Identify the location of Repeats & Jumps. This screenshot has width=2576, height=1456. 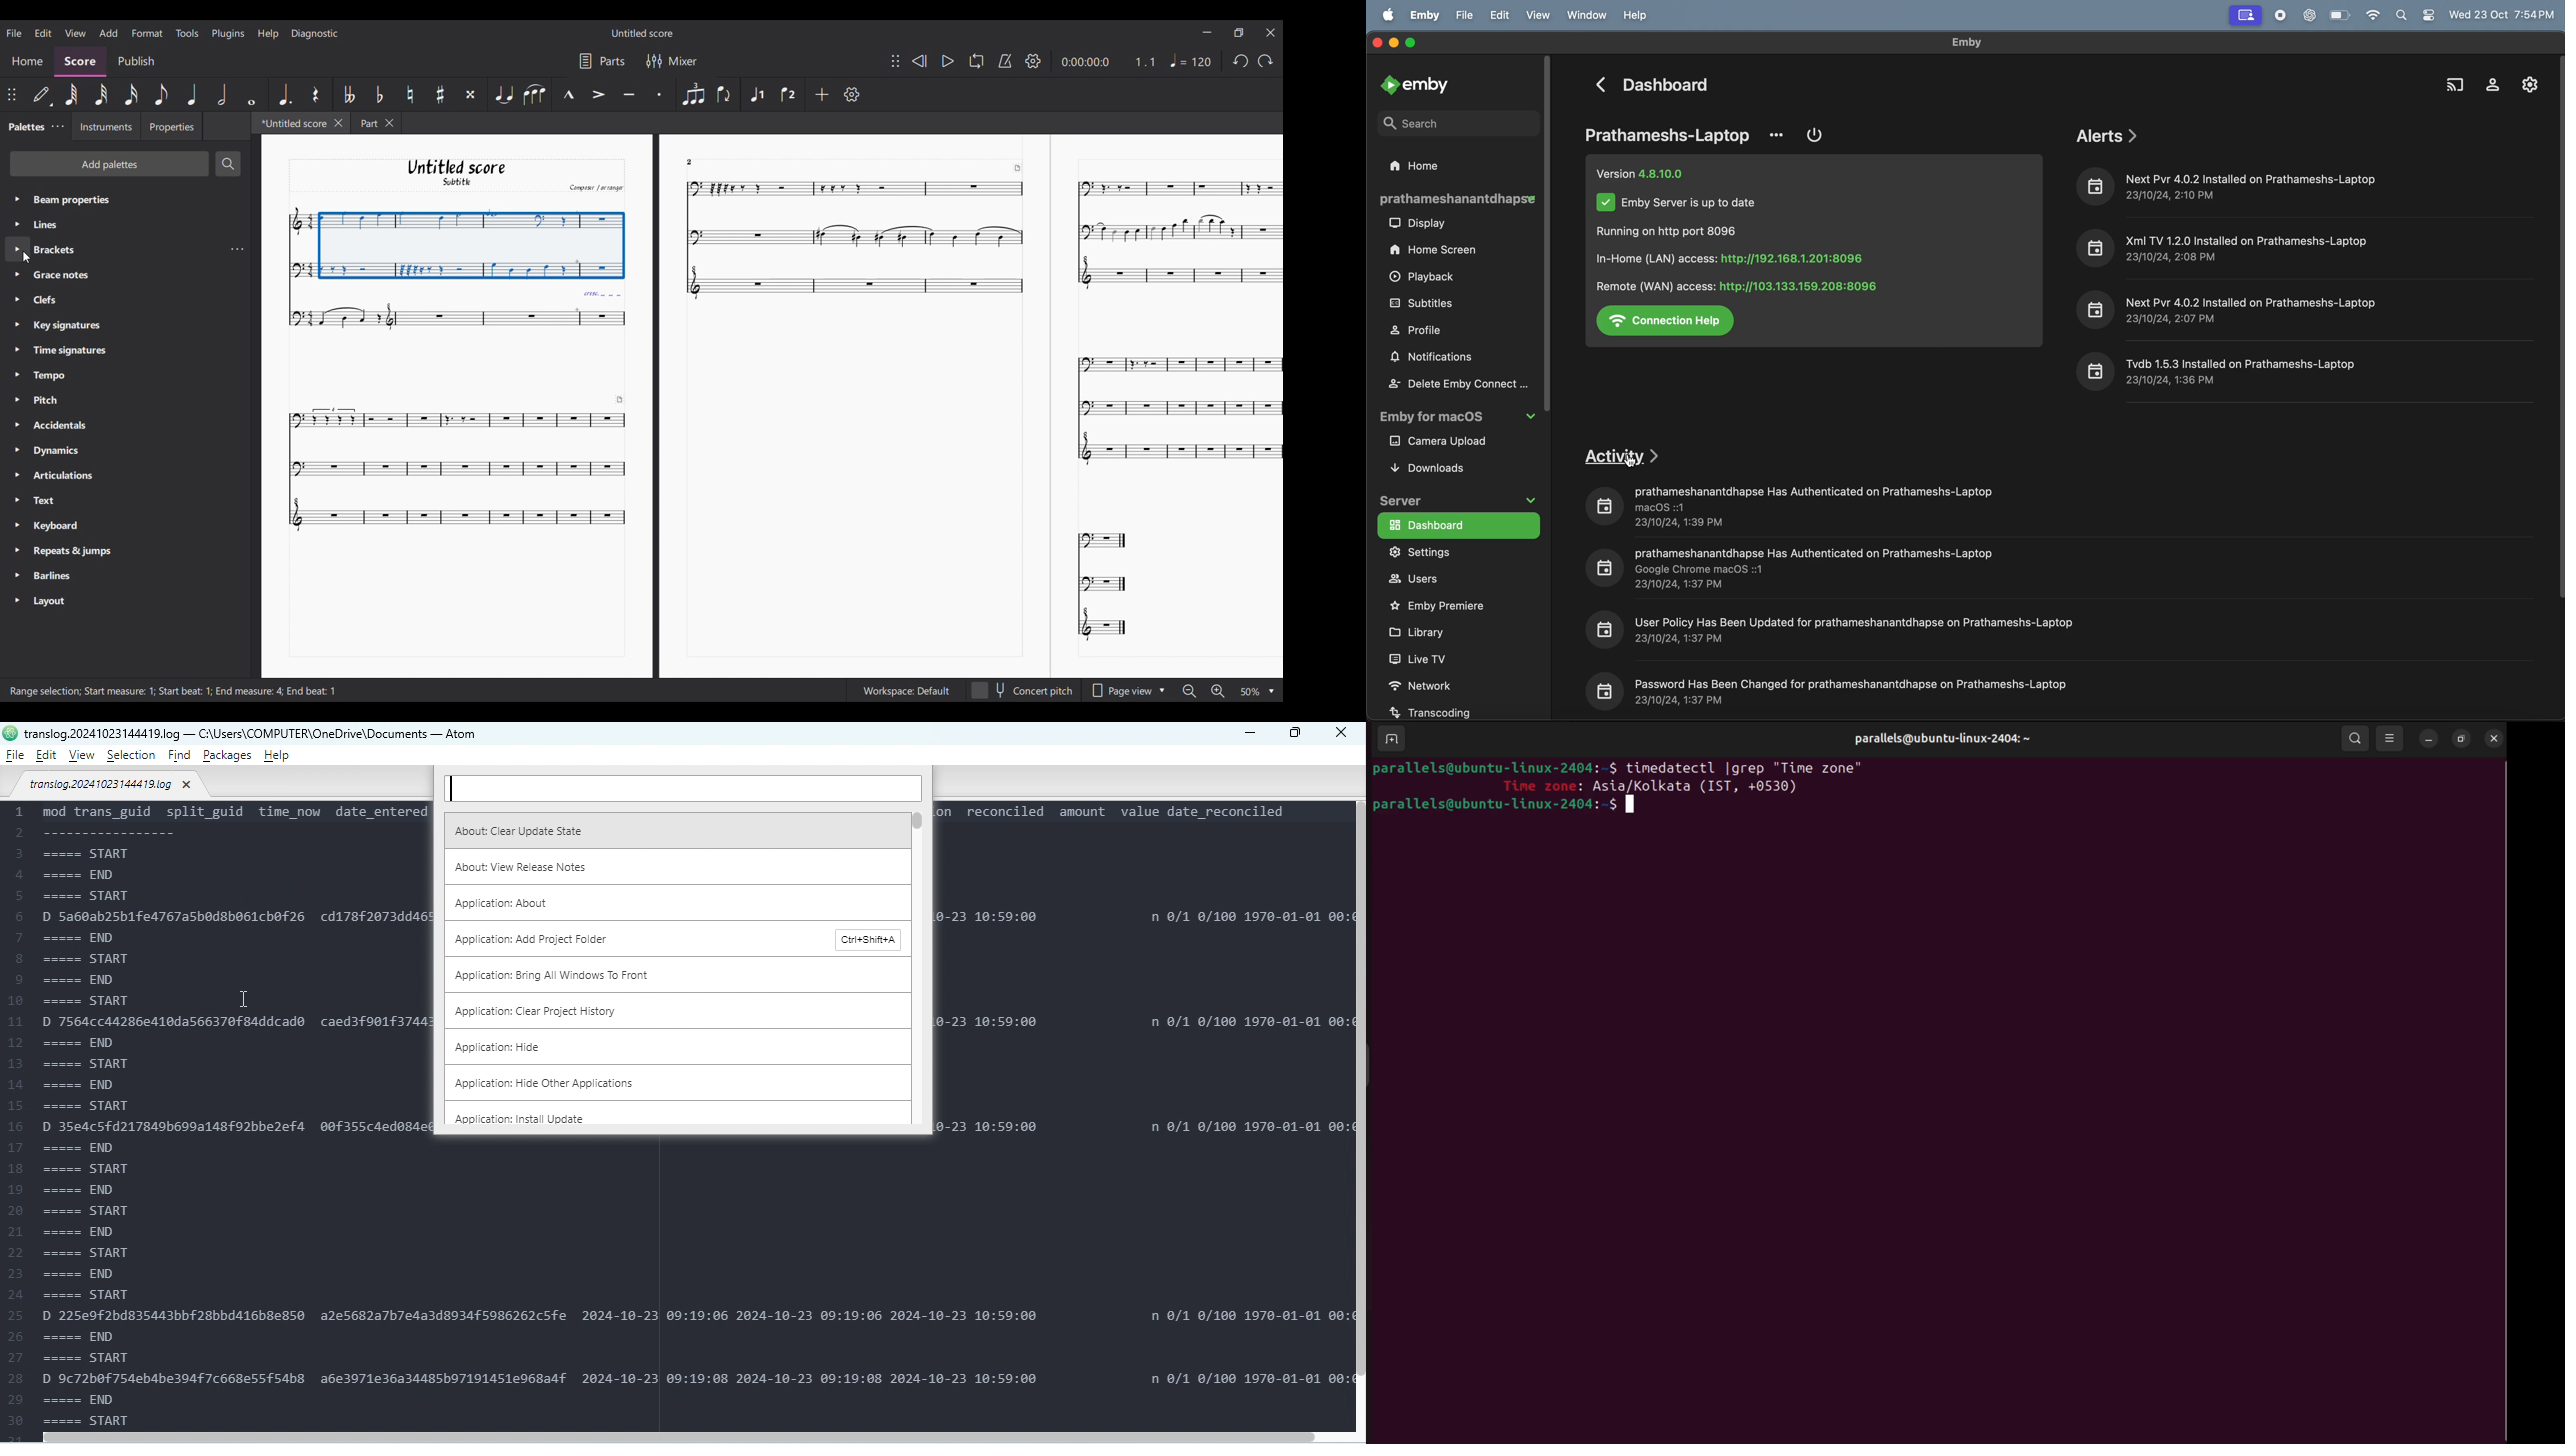
(72, 552).